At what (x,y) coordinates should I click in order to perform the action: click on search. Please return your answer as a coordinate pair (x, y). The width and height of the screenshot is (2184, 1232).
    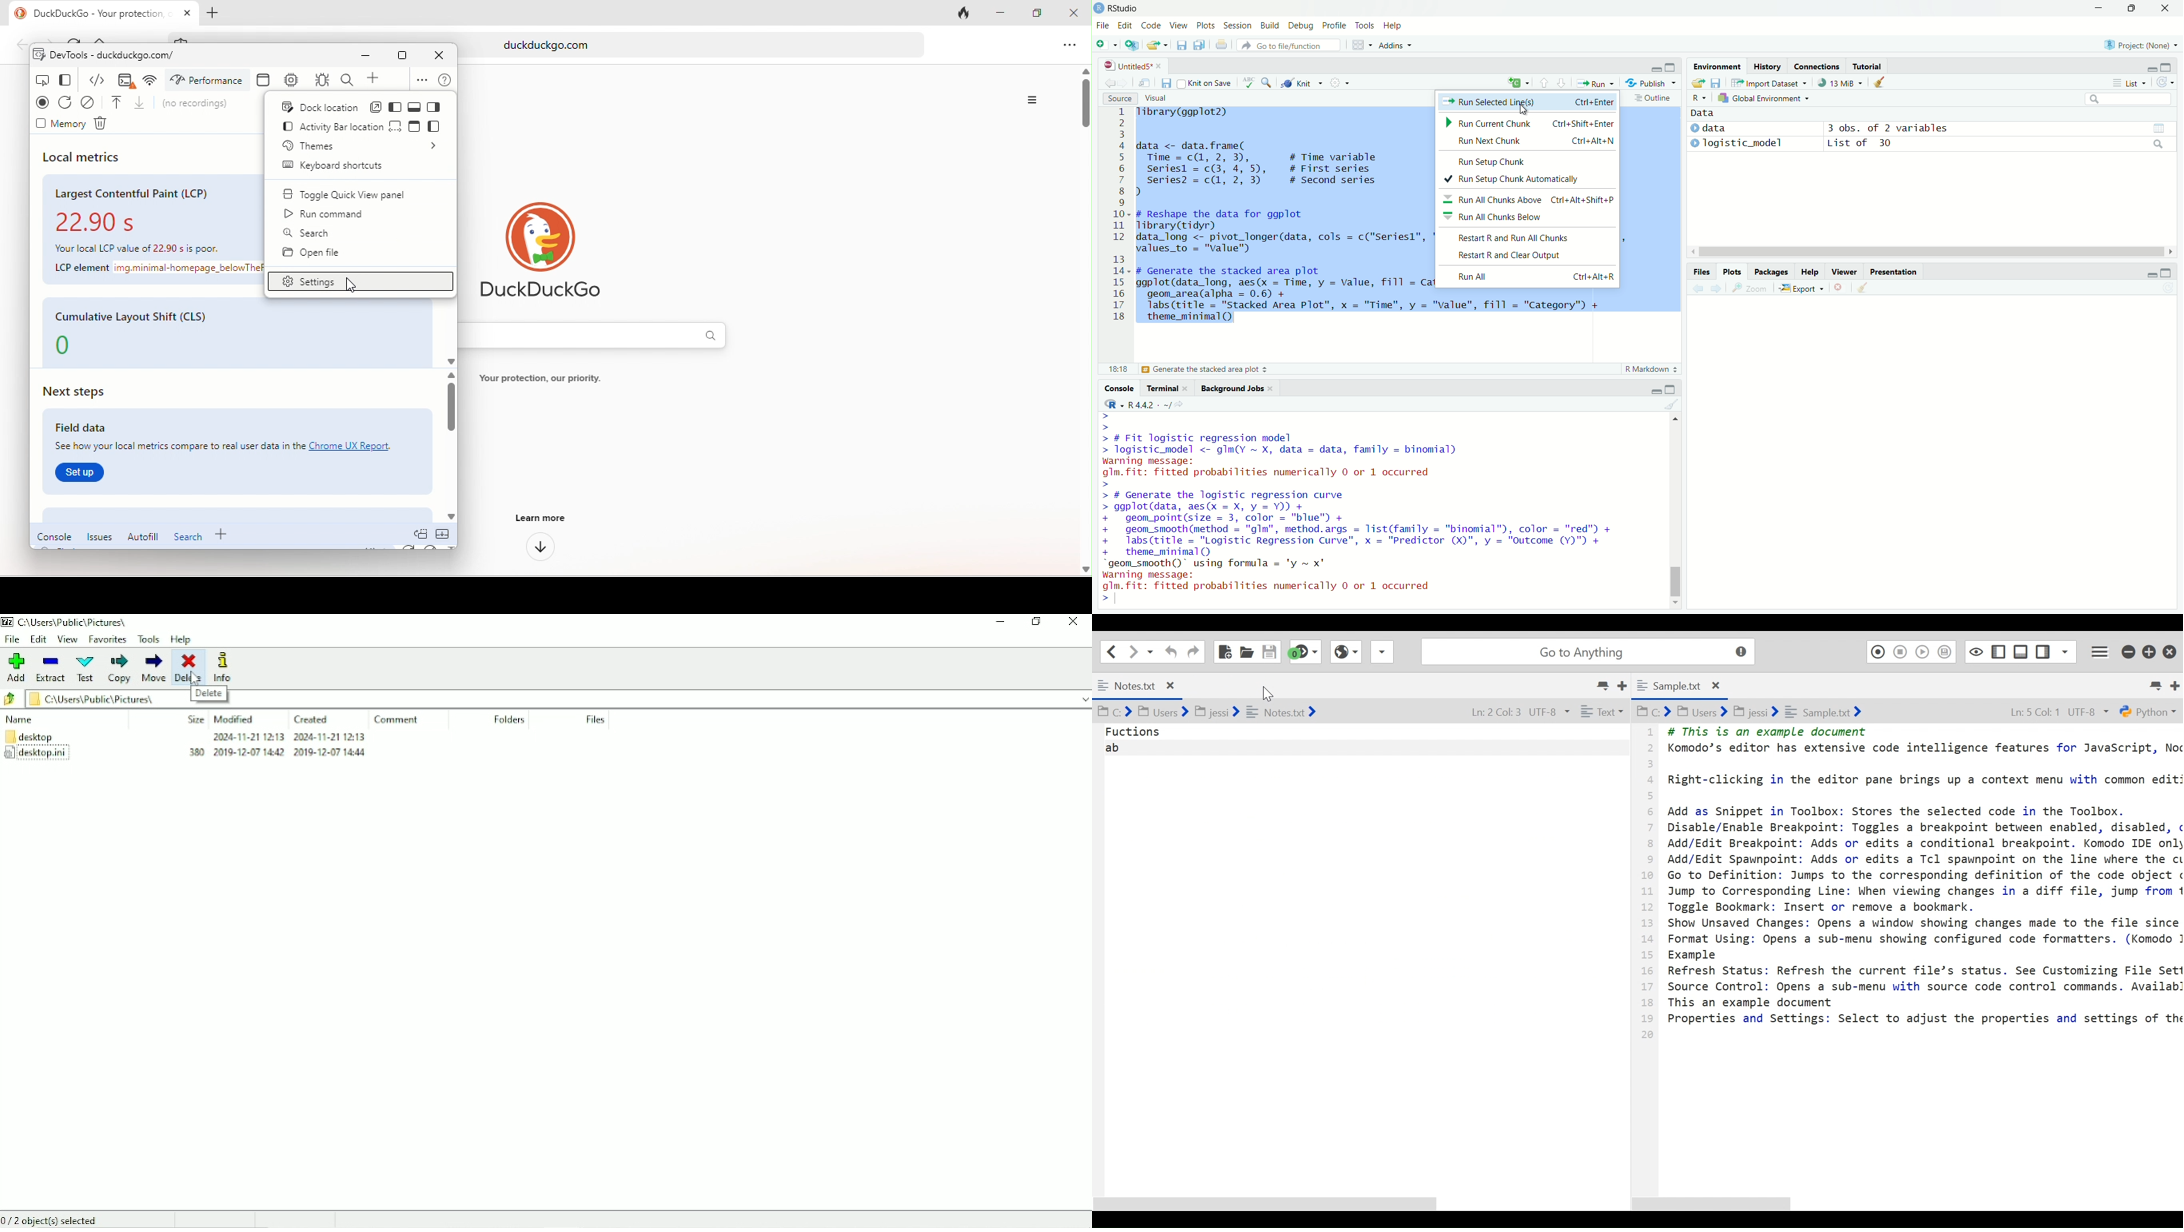
    Looking at the image, I should click on (2159, 146).